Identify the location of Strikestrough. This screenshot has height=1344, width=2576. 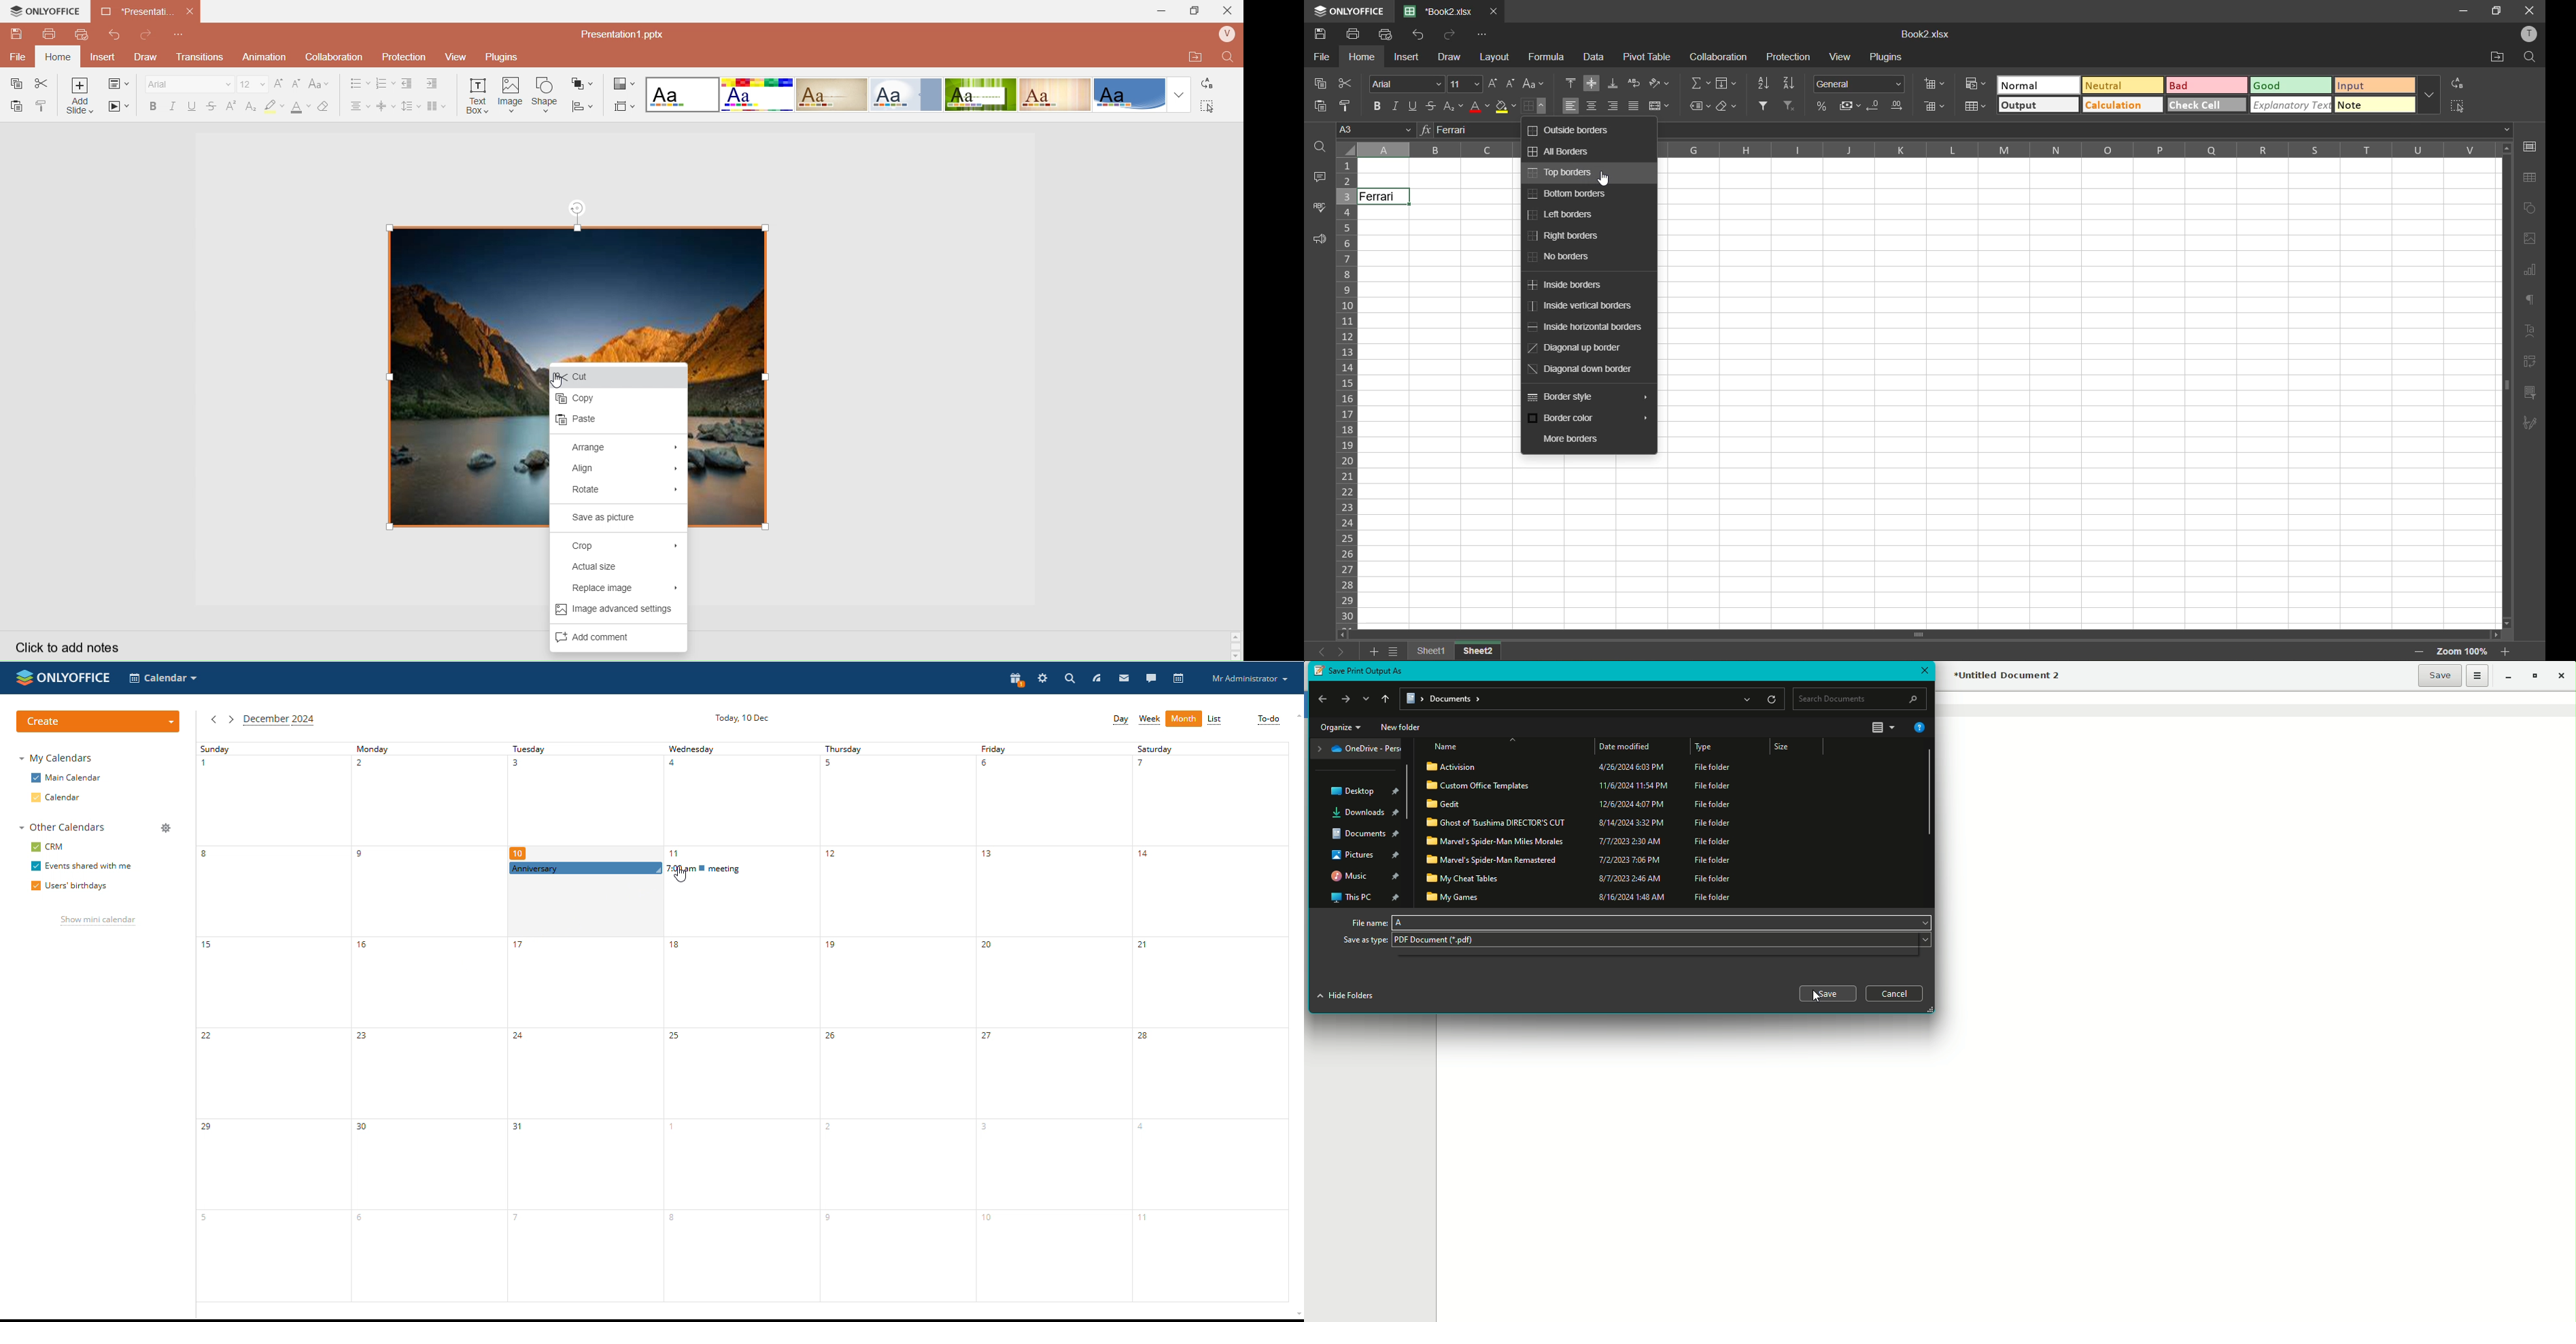
(211, 106).